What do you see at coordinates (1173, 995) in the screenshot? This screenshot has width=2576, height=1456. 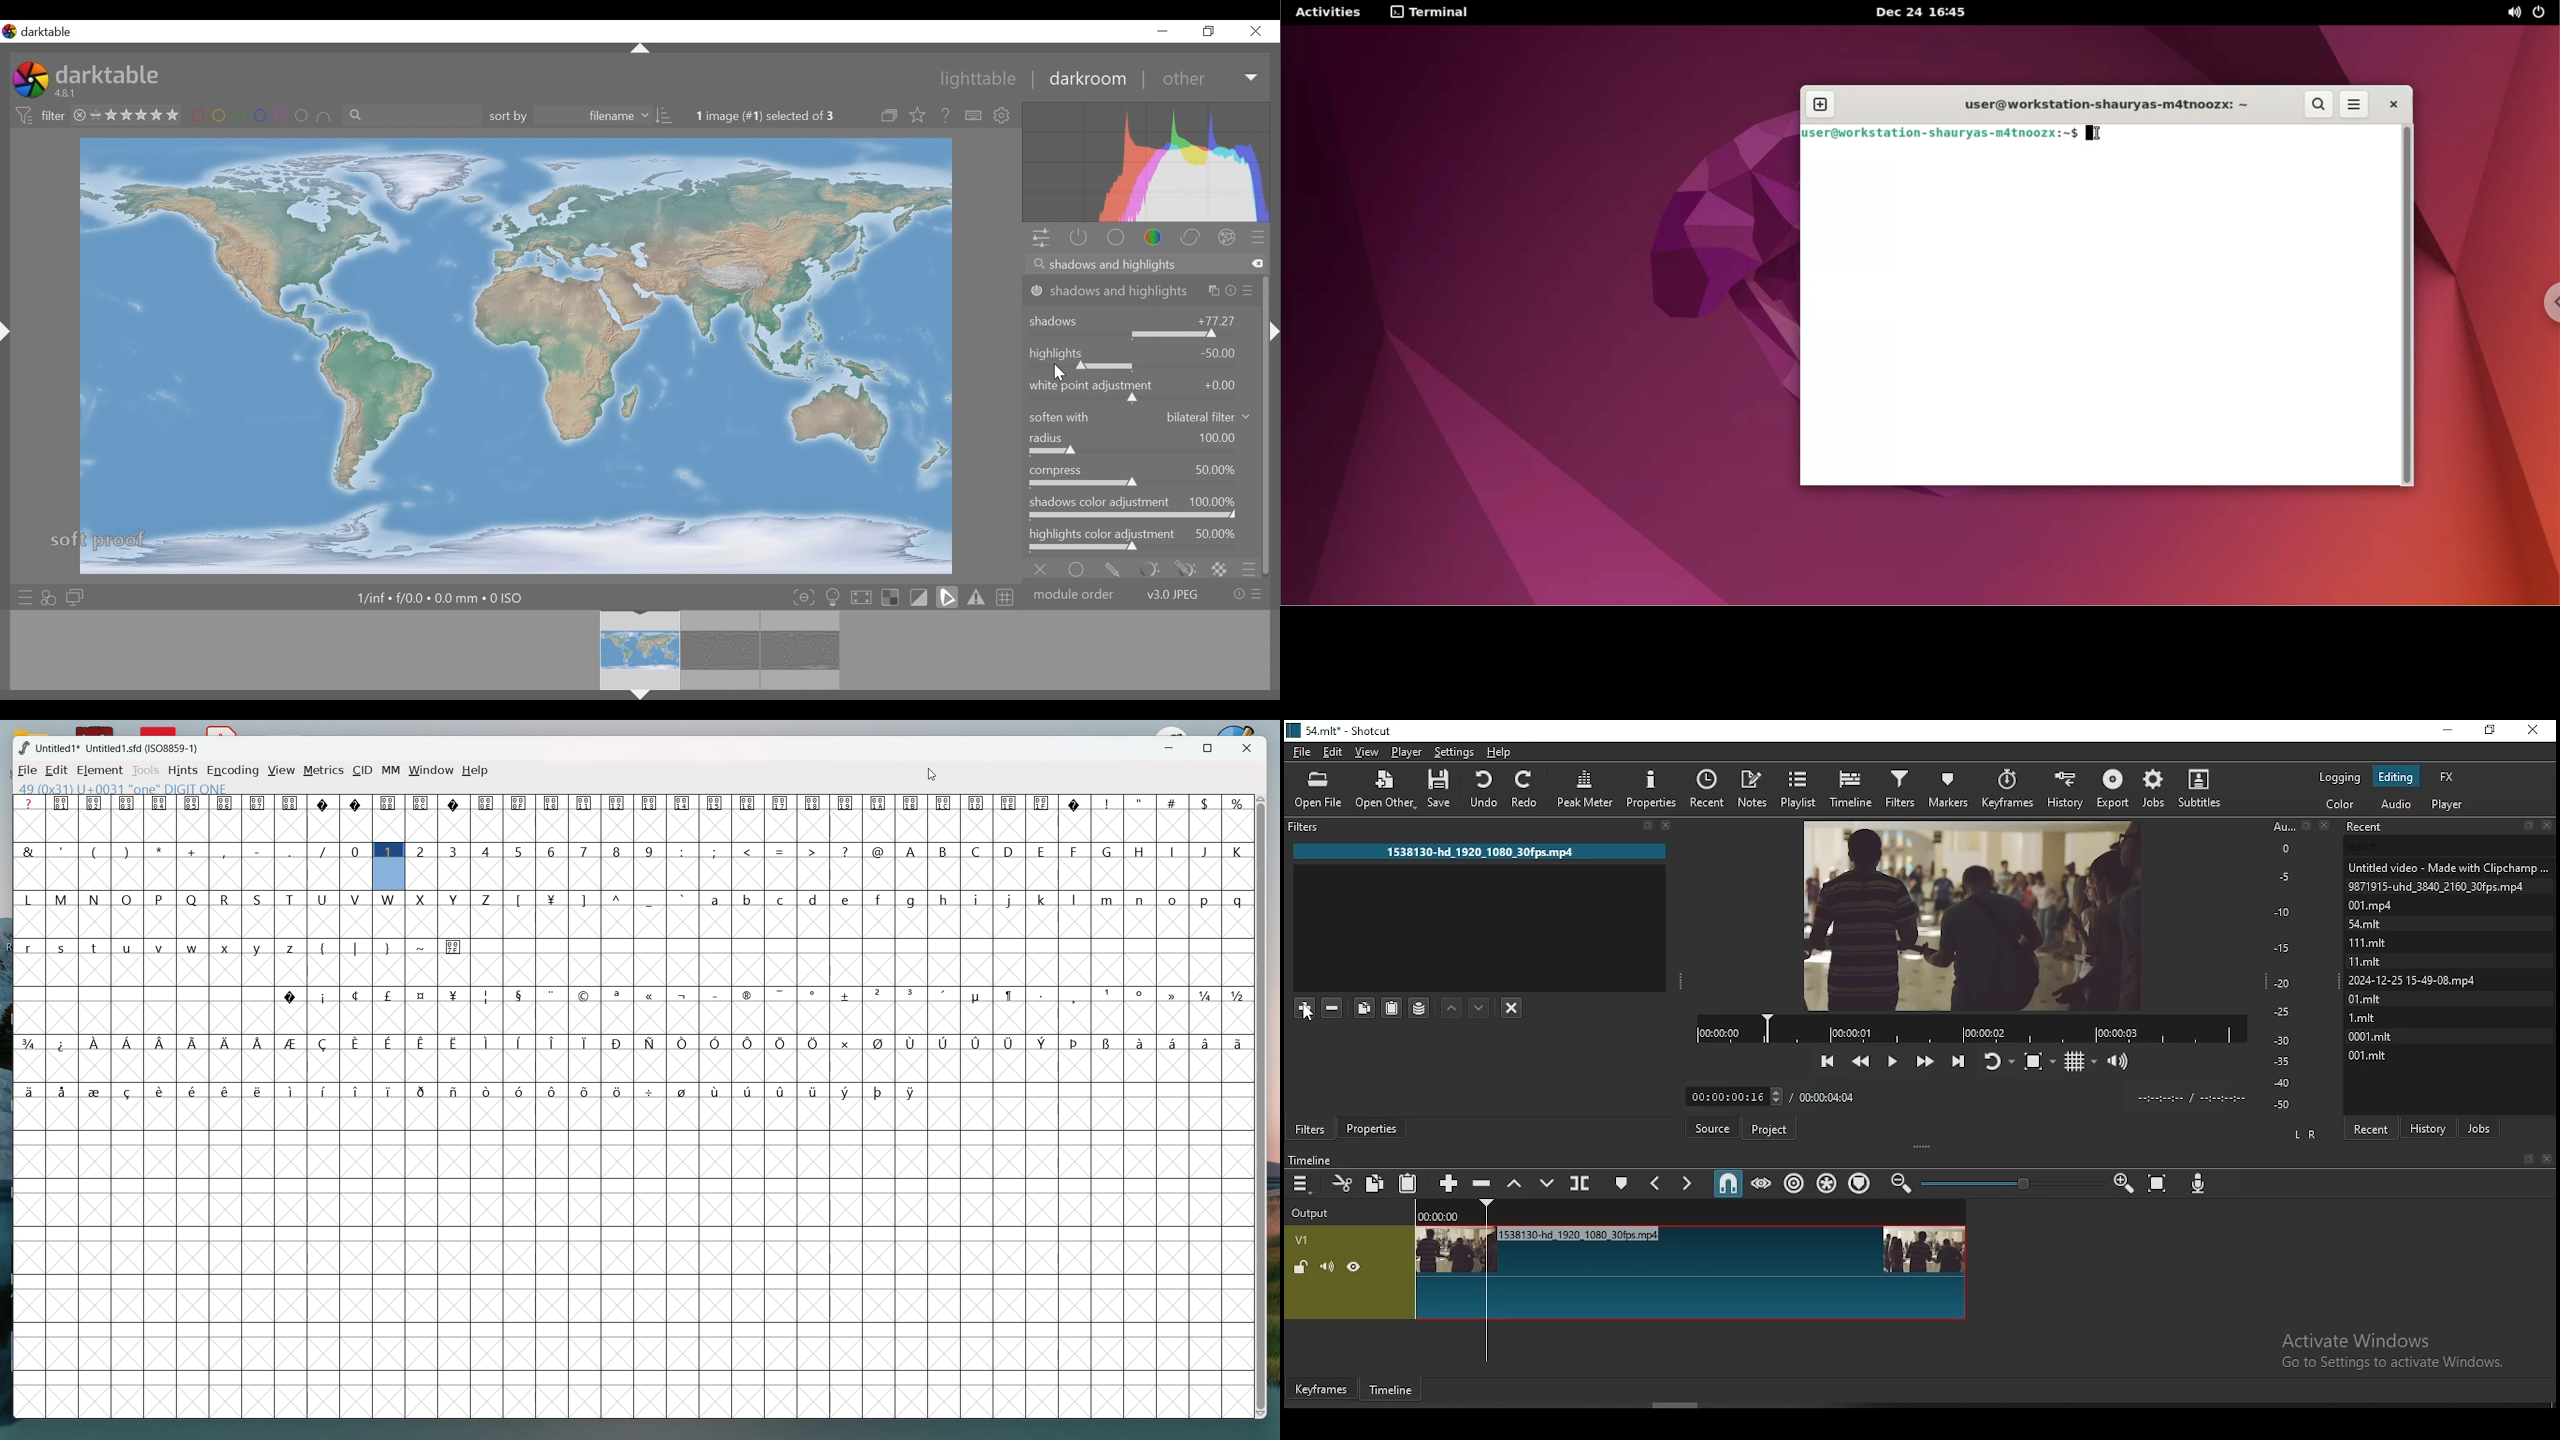 I see `symbol` at bounding box center [1173, 995].